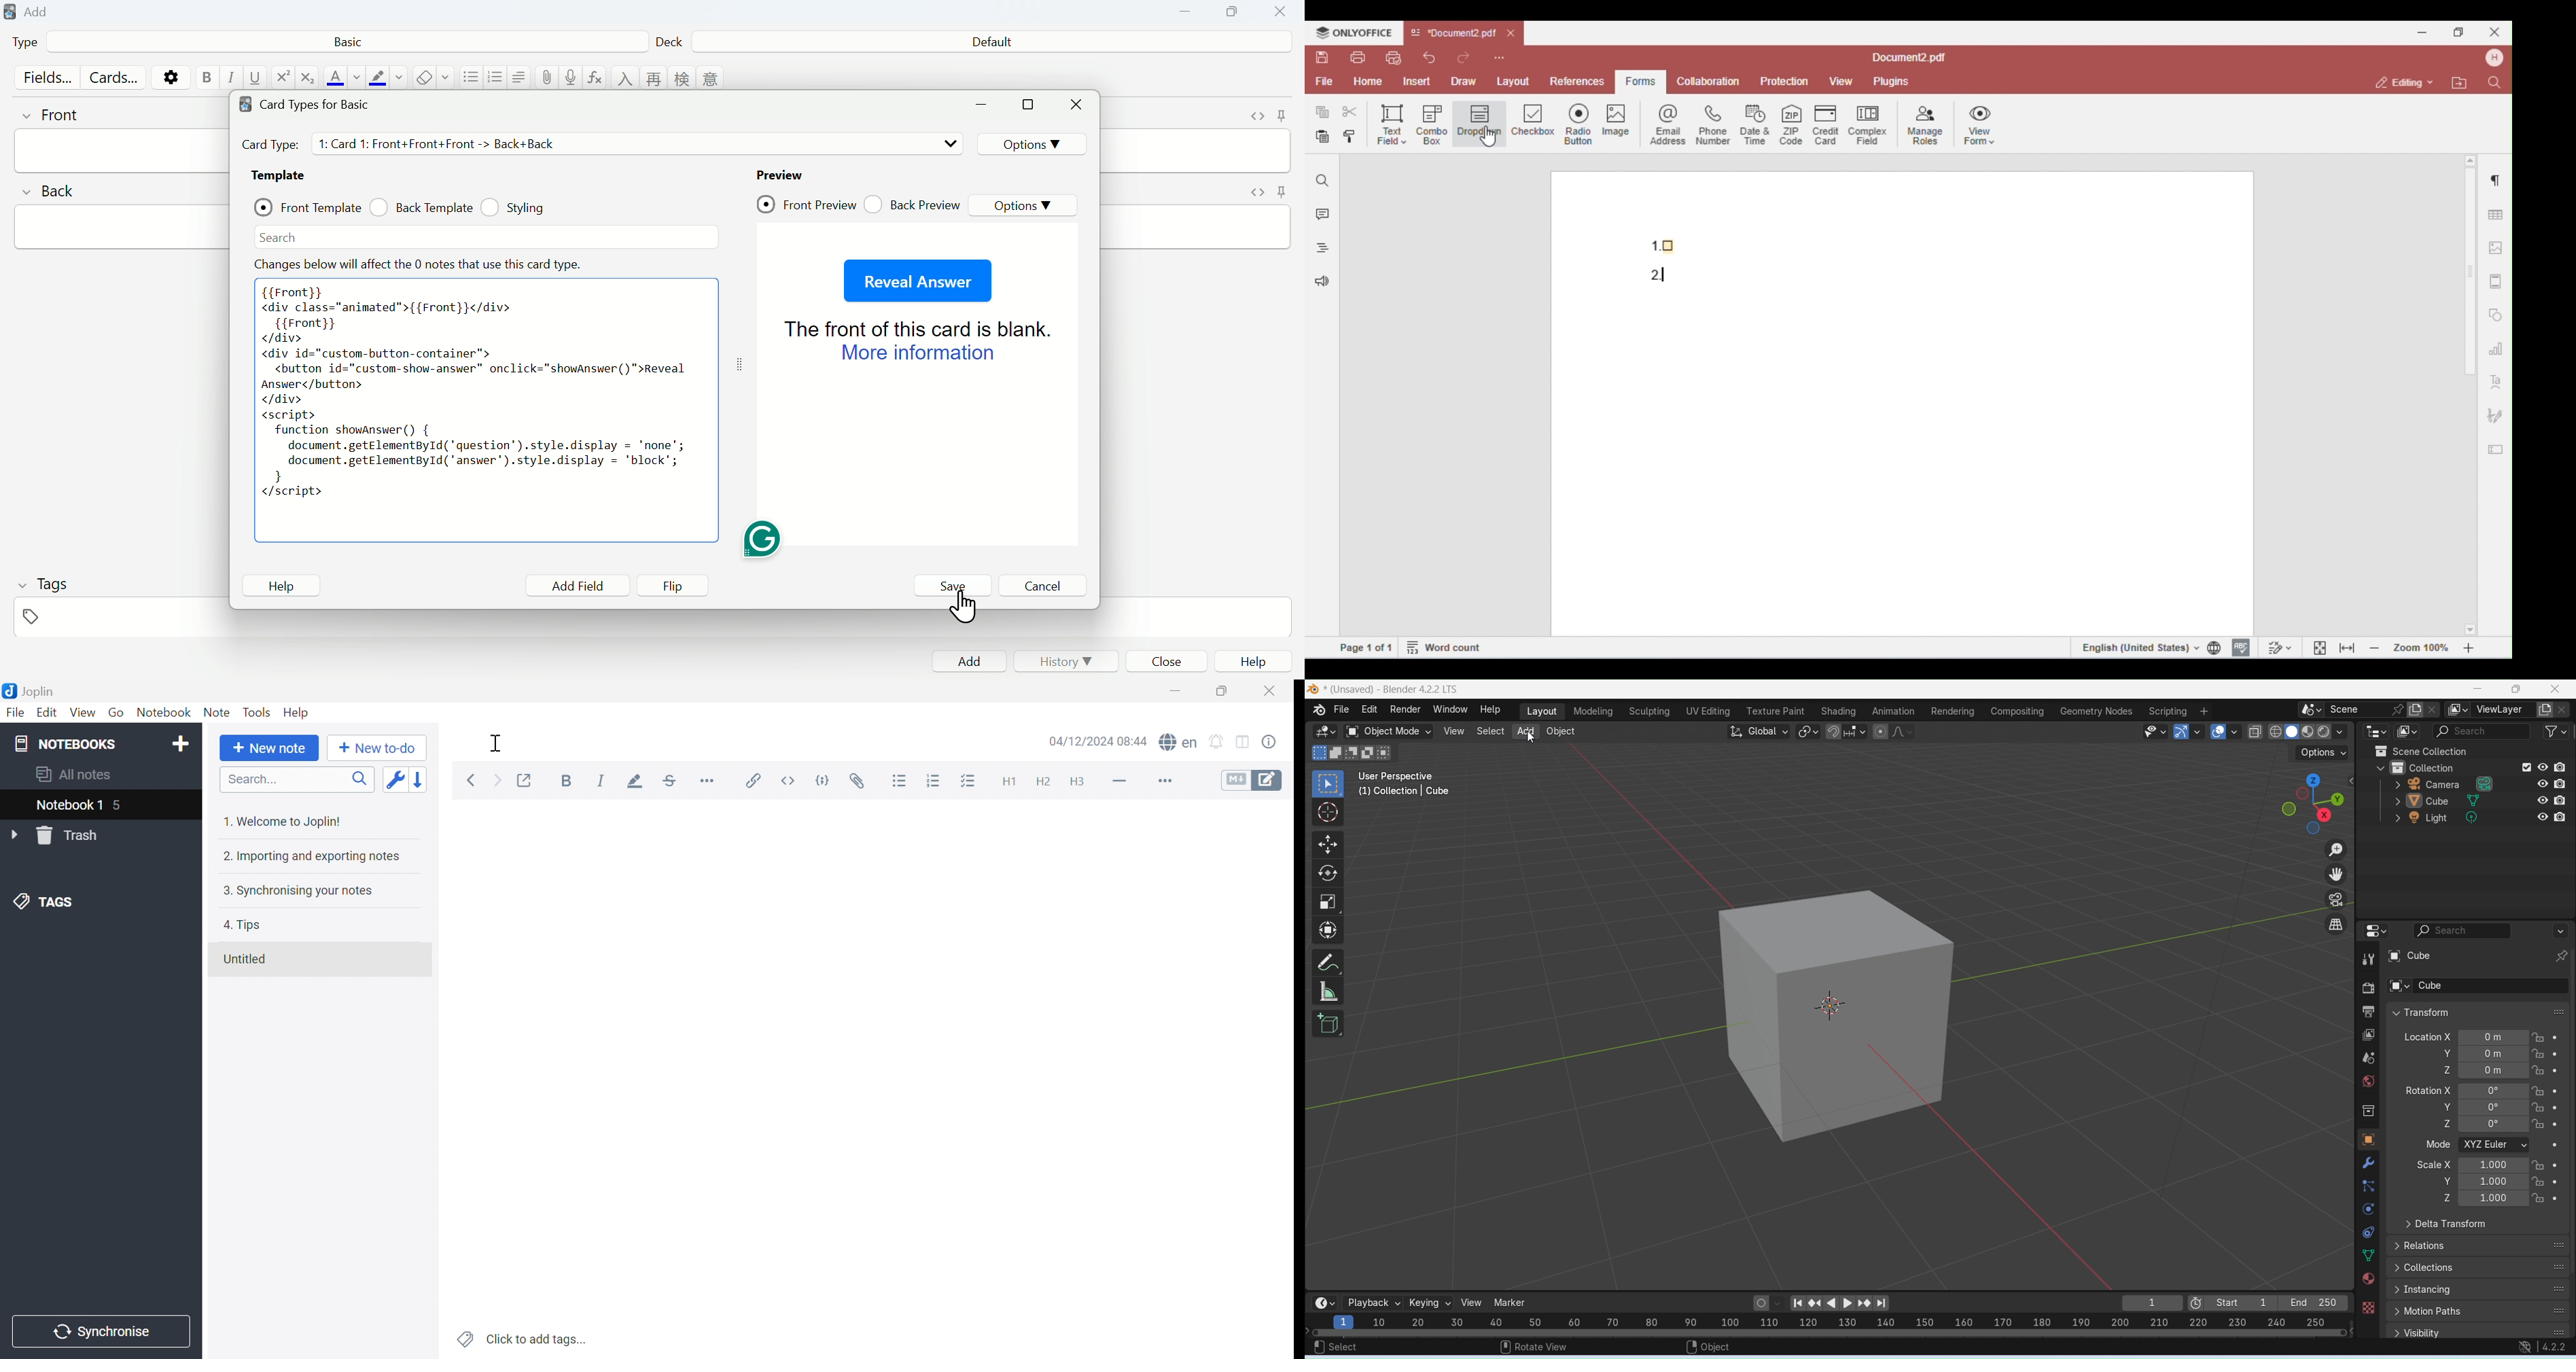  I want to click on Bulleted list, so click(901, 783).